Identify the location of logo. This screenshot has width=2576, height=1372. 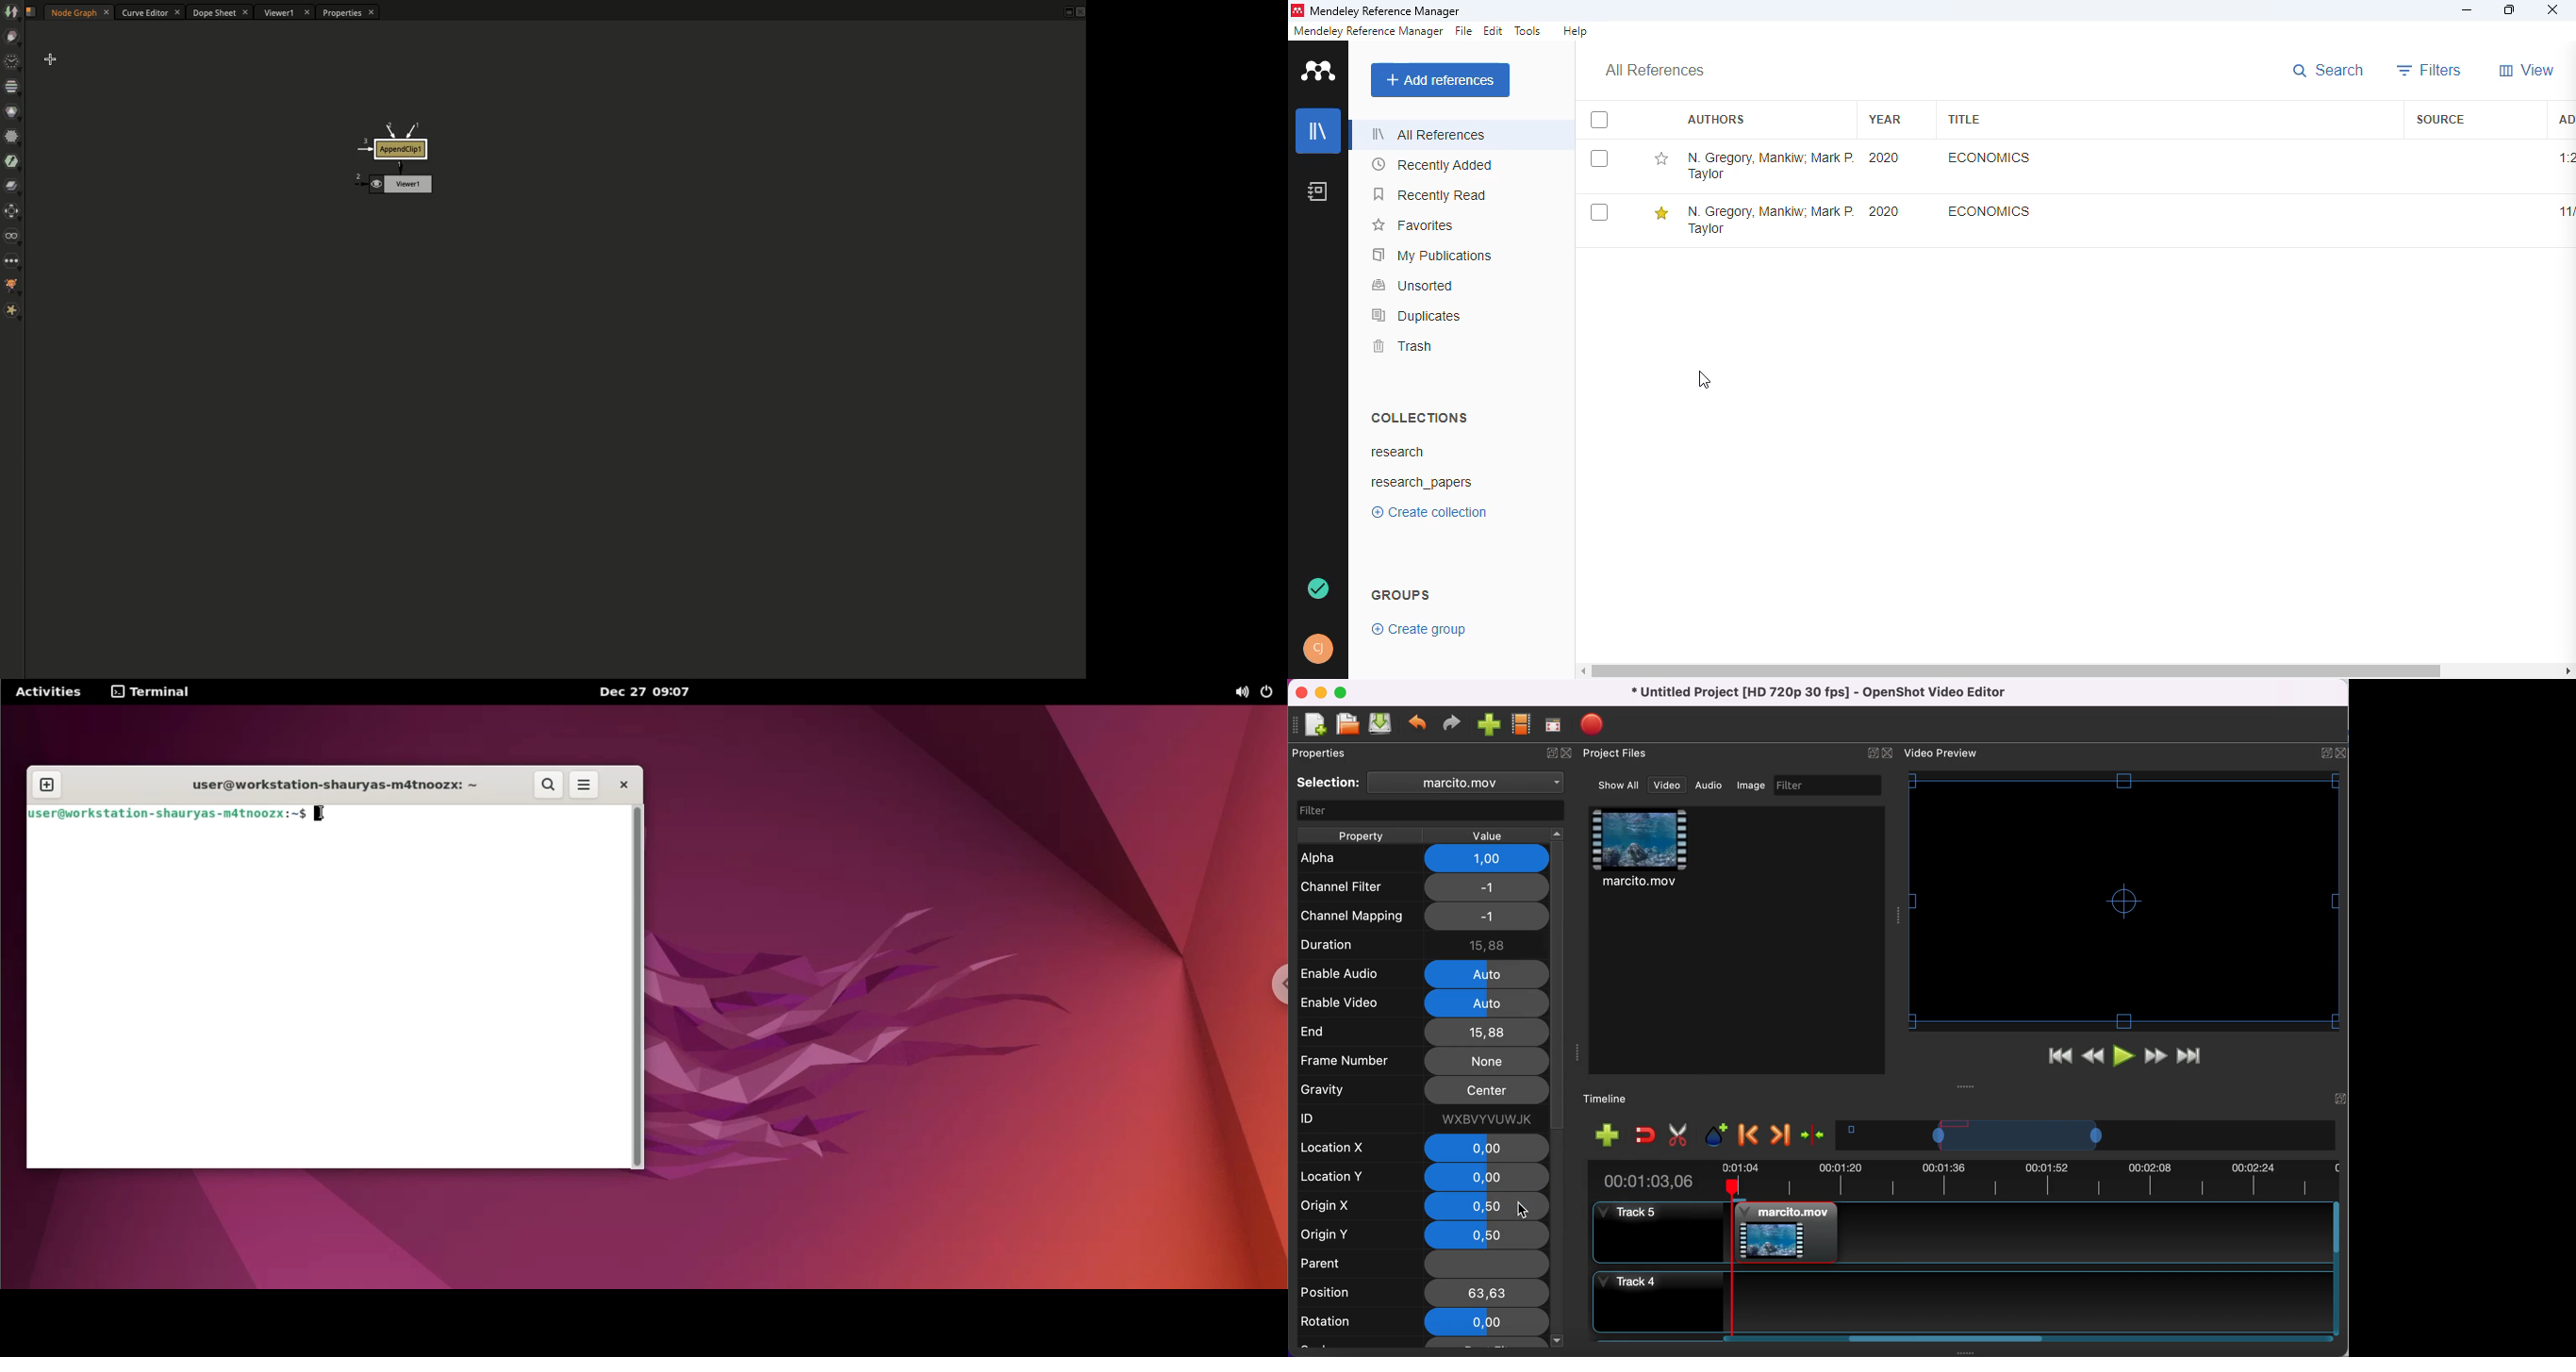
(1318, 71).